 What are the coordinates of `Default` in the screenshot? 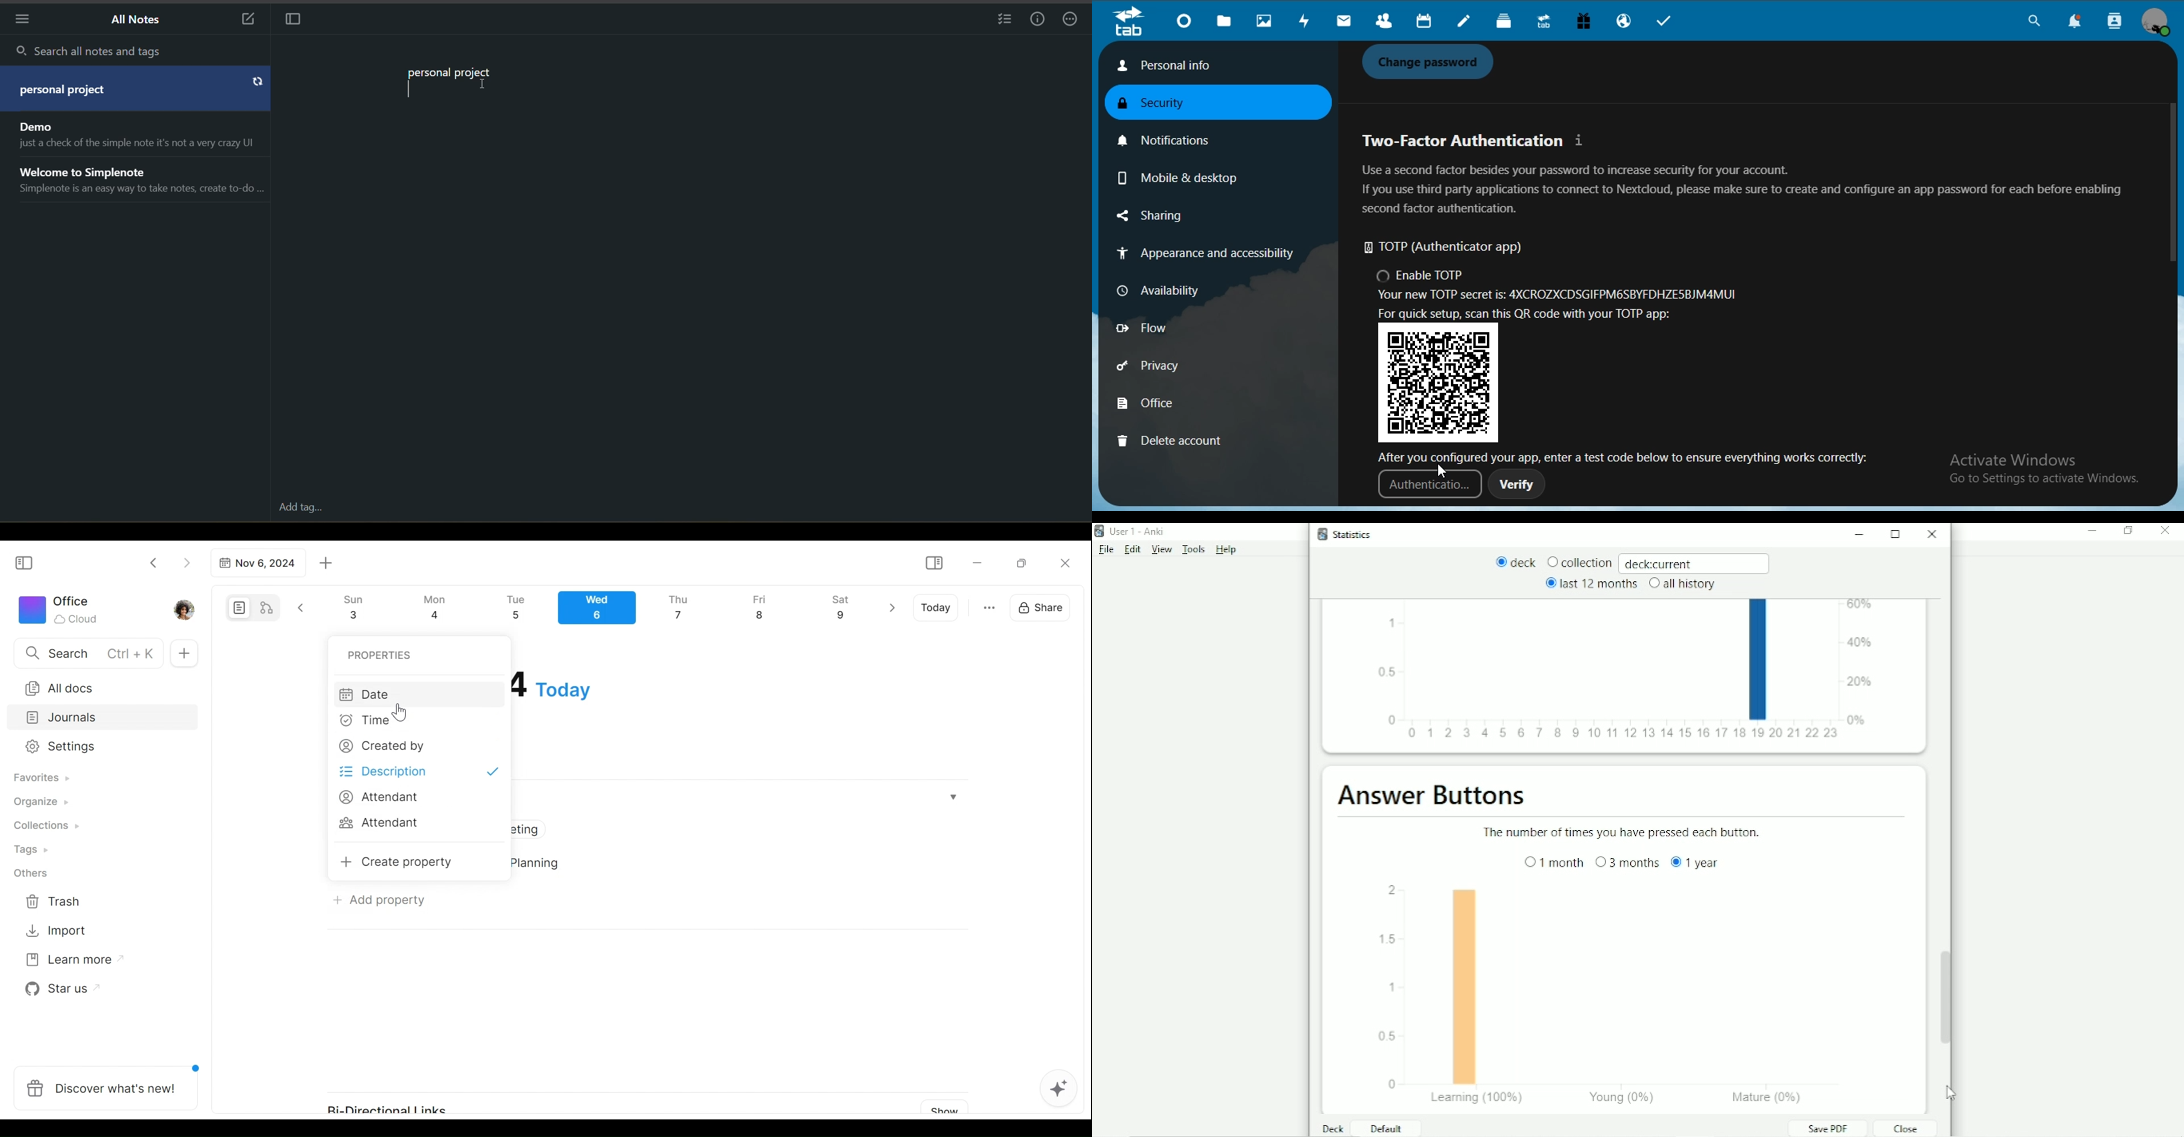 It's located at (1384, 1128).